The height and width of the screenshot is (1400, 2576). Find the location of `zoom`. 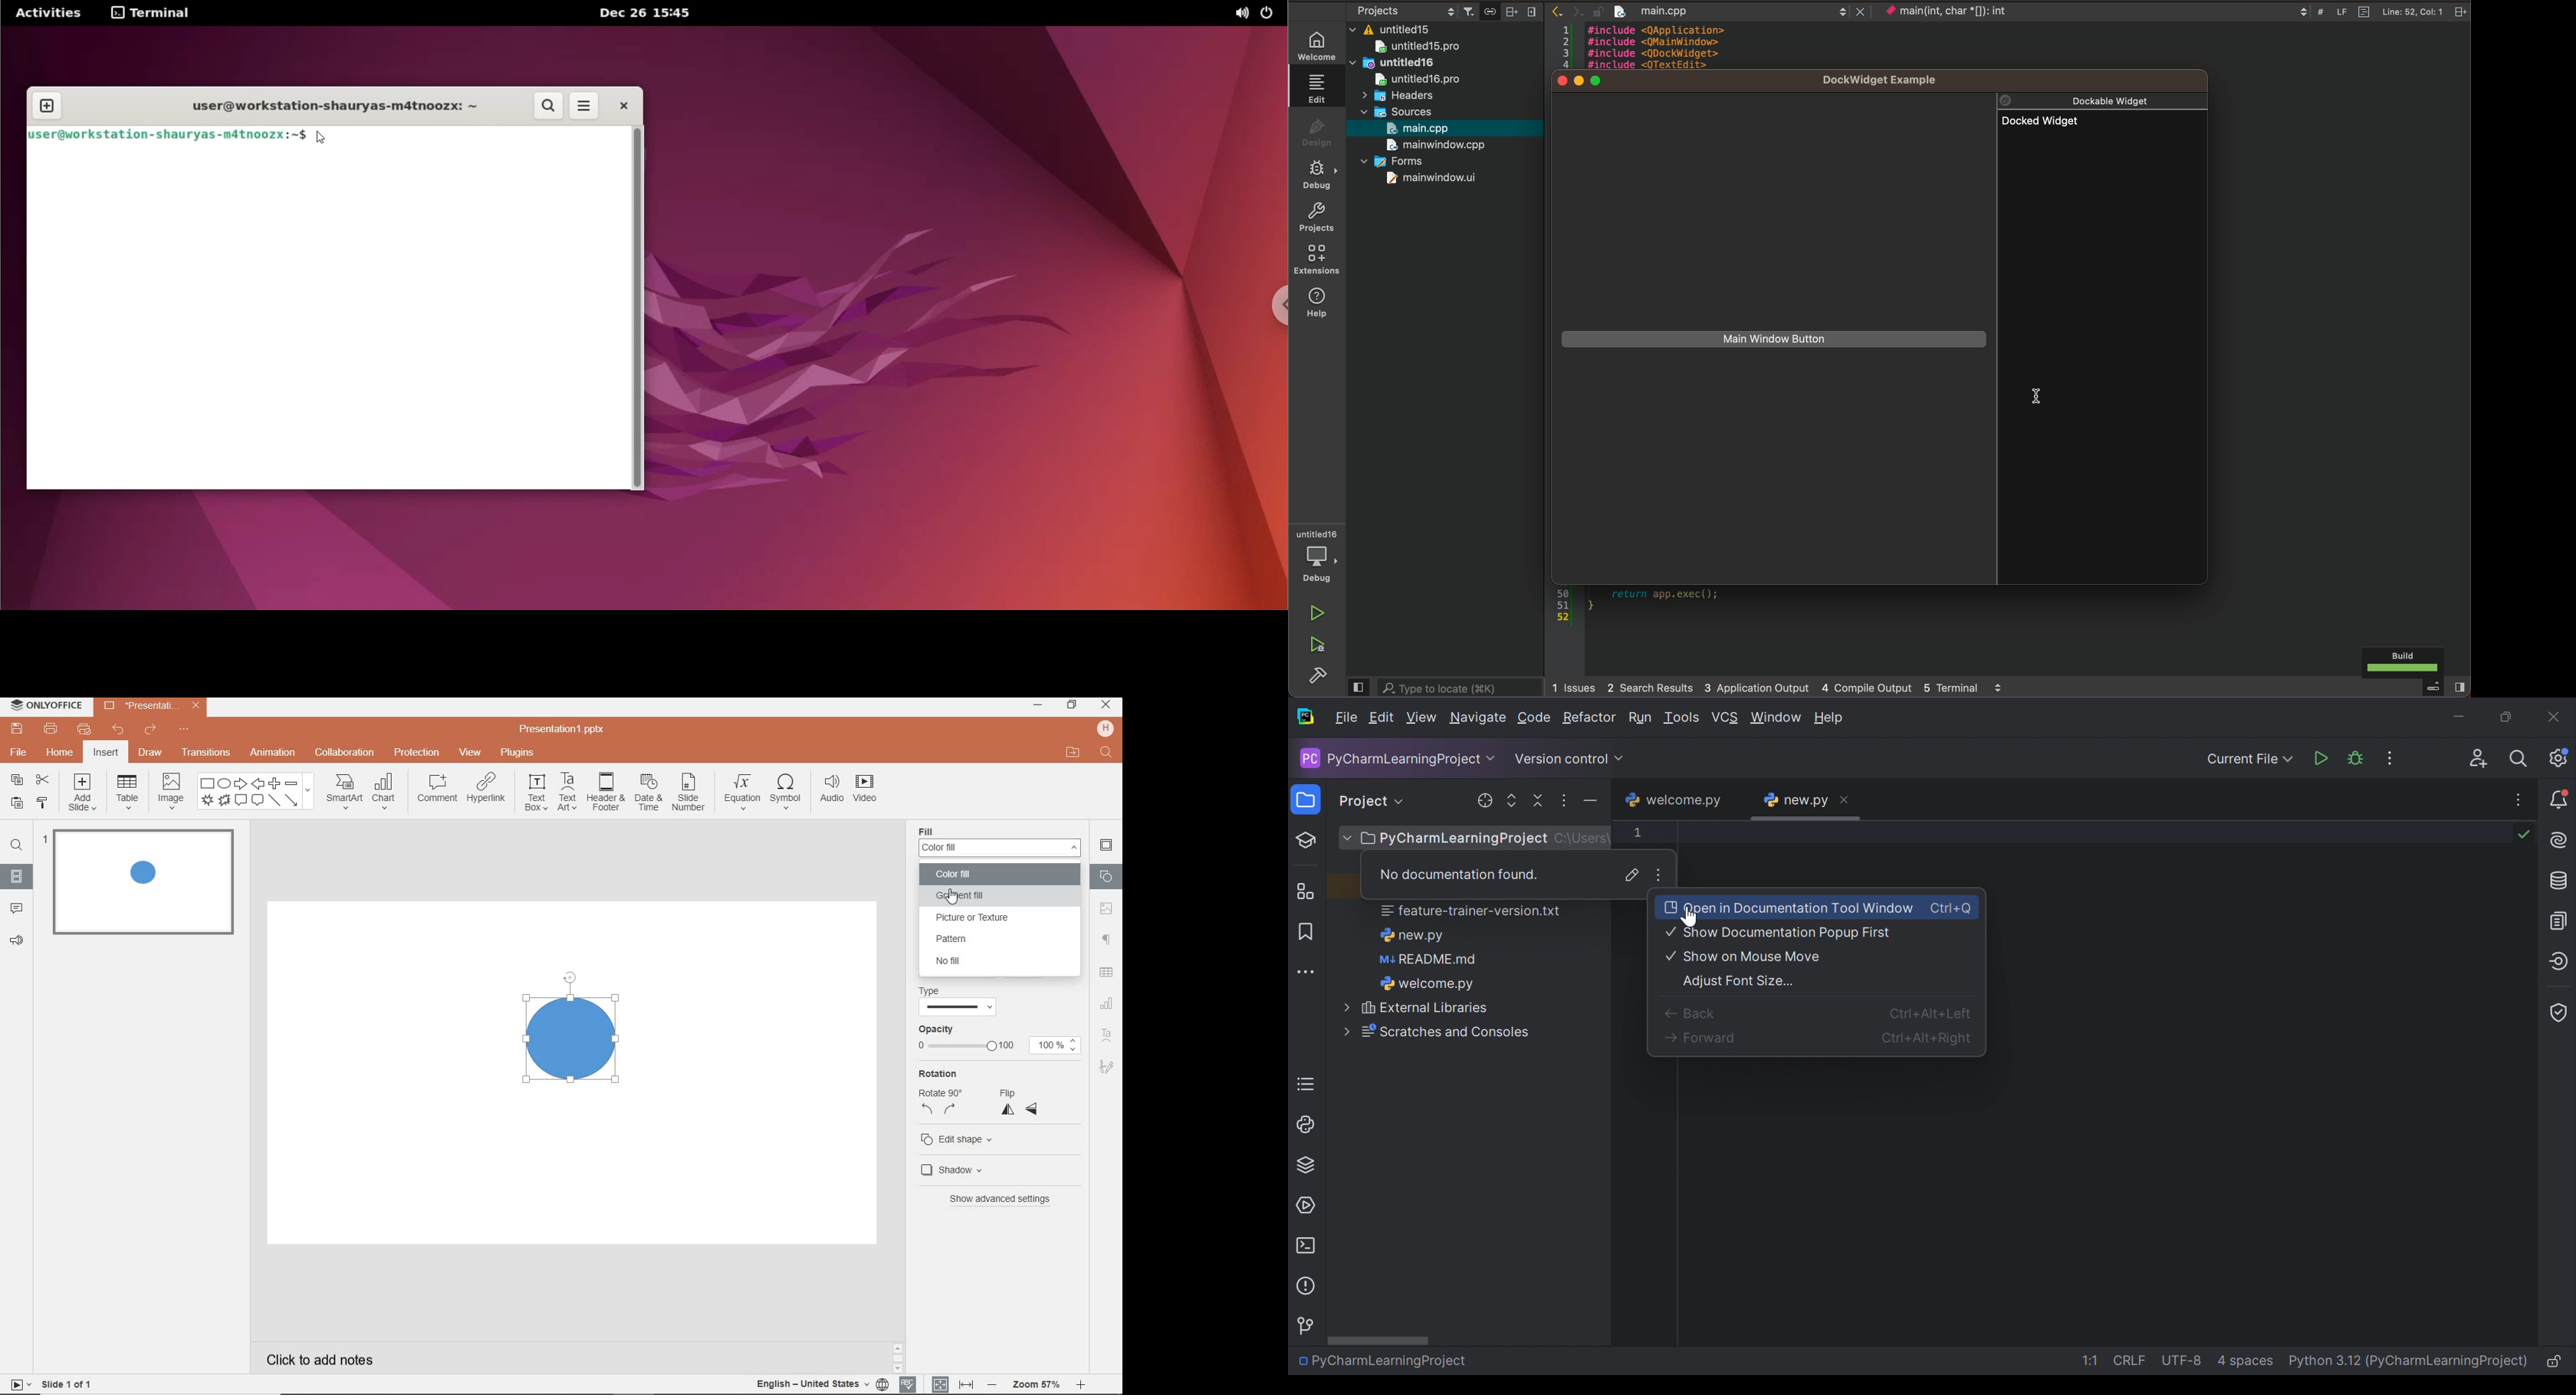

zoom is located at coordinates (1036, 1385).